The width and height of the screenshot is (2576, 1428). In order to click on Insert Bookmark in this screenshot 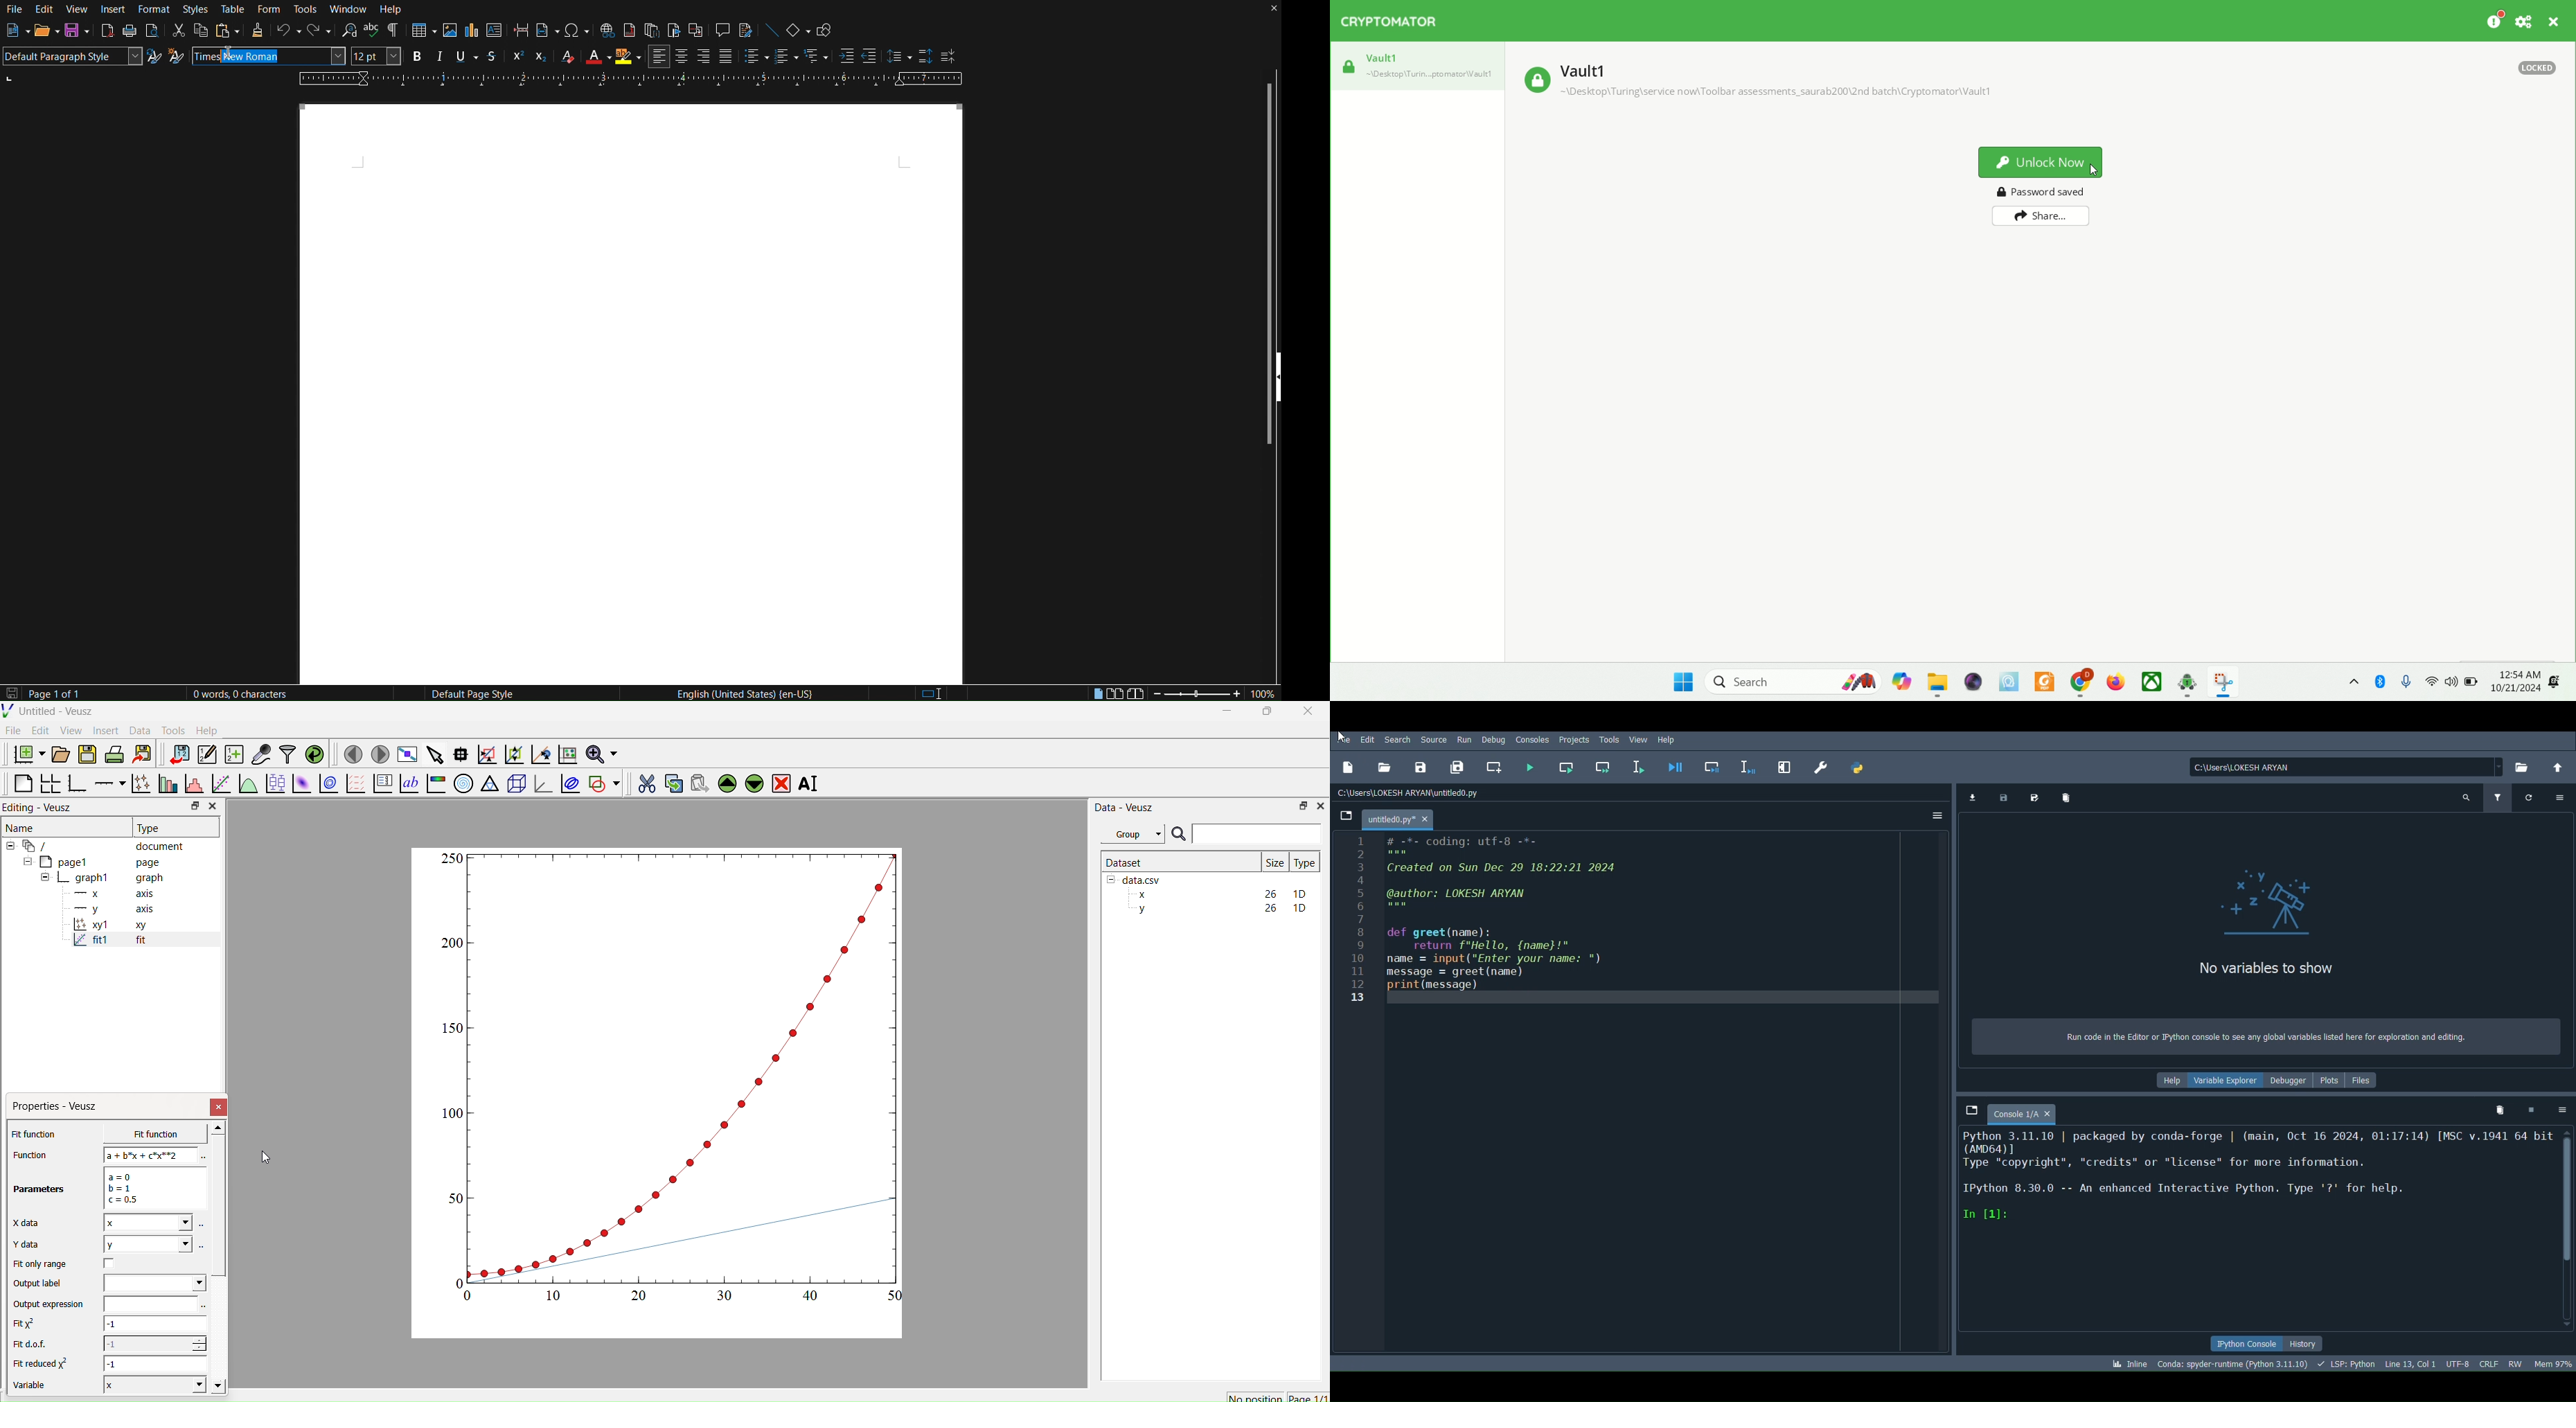, I will do `click(673, 32)`.